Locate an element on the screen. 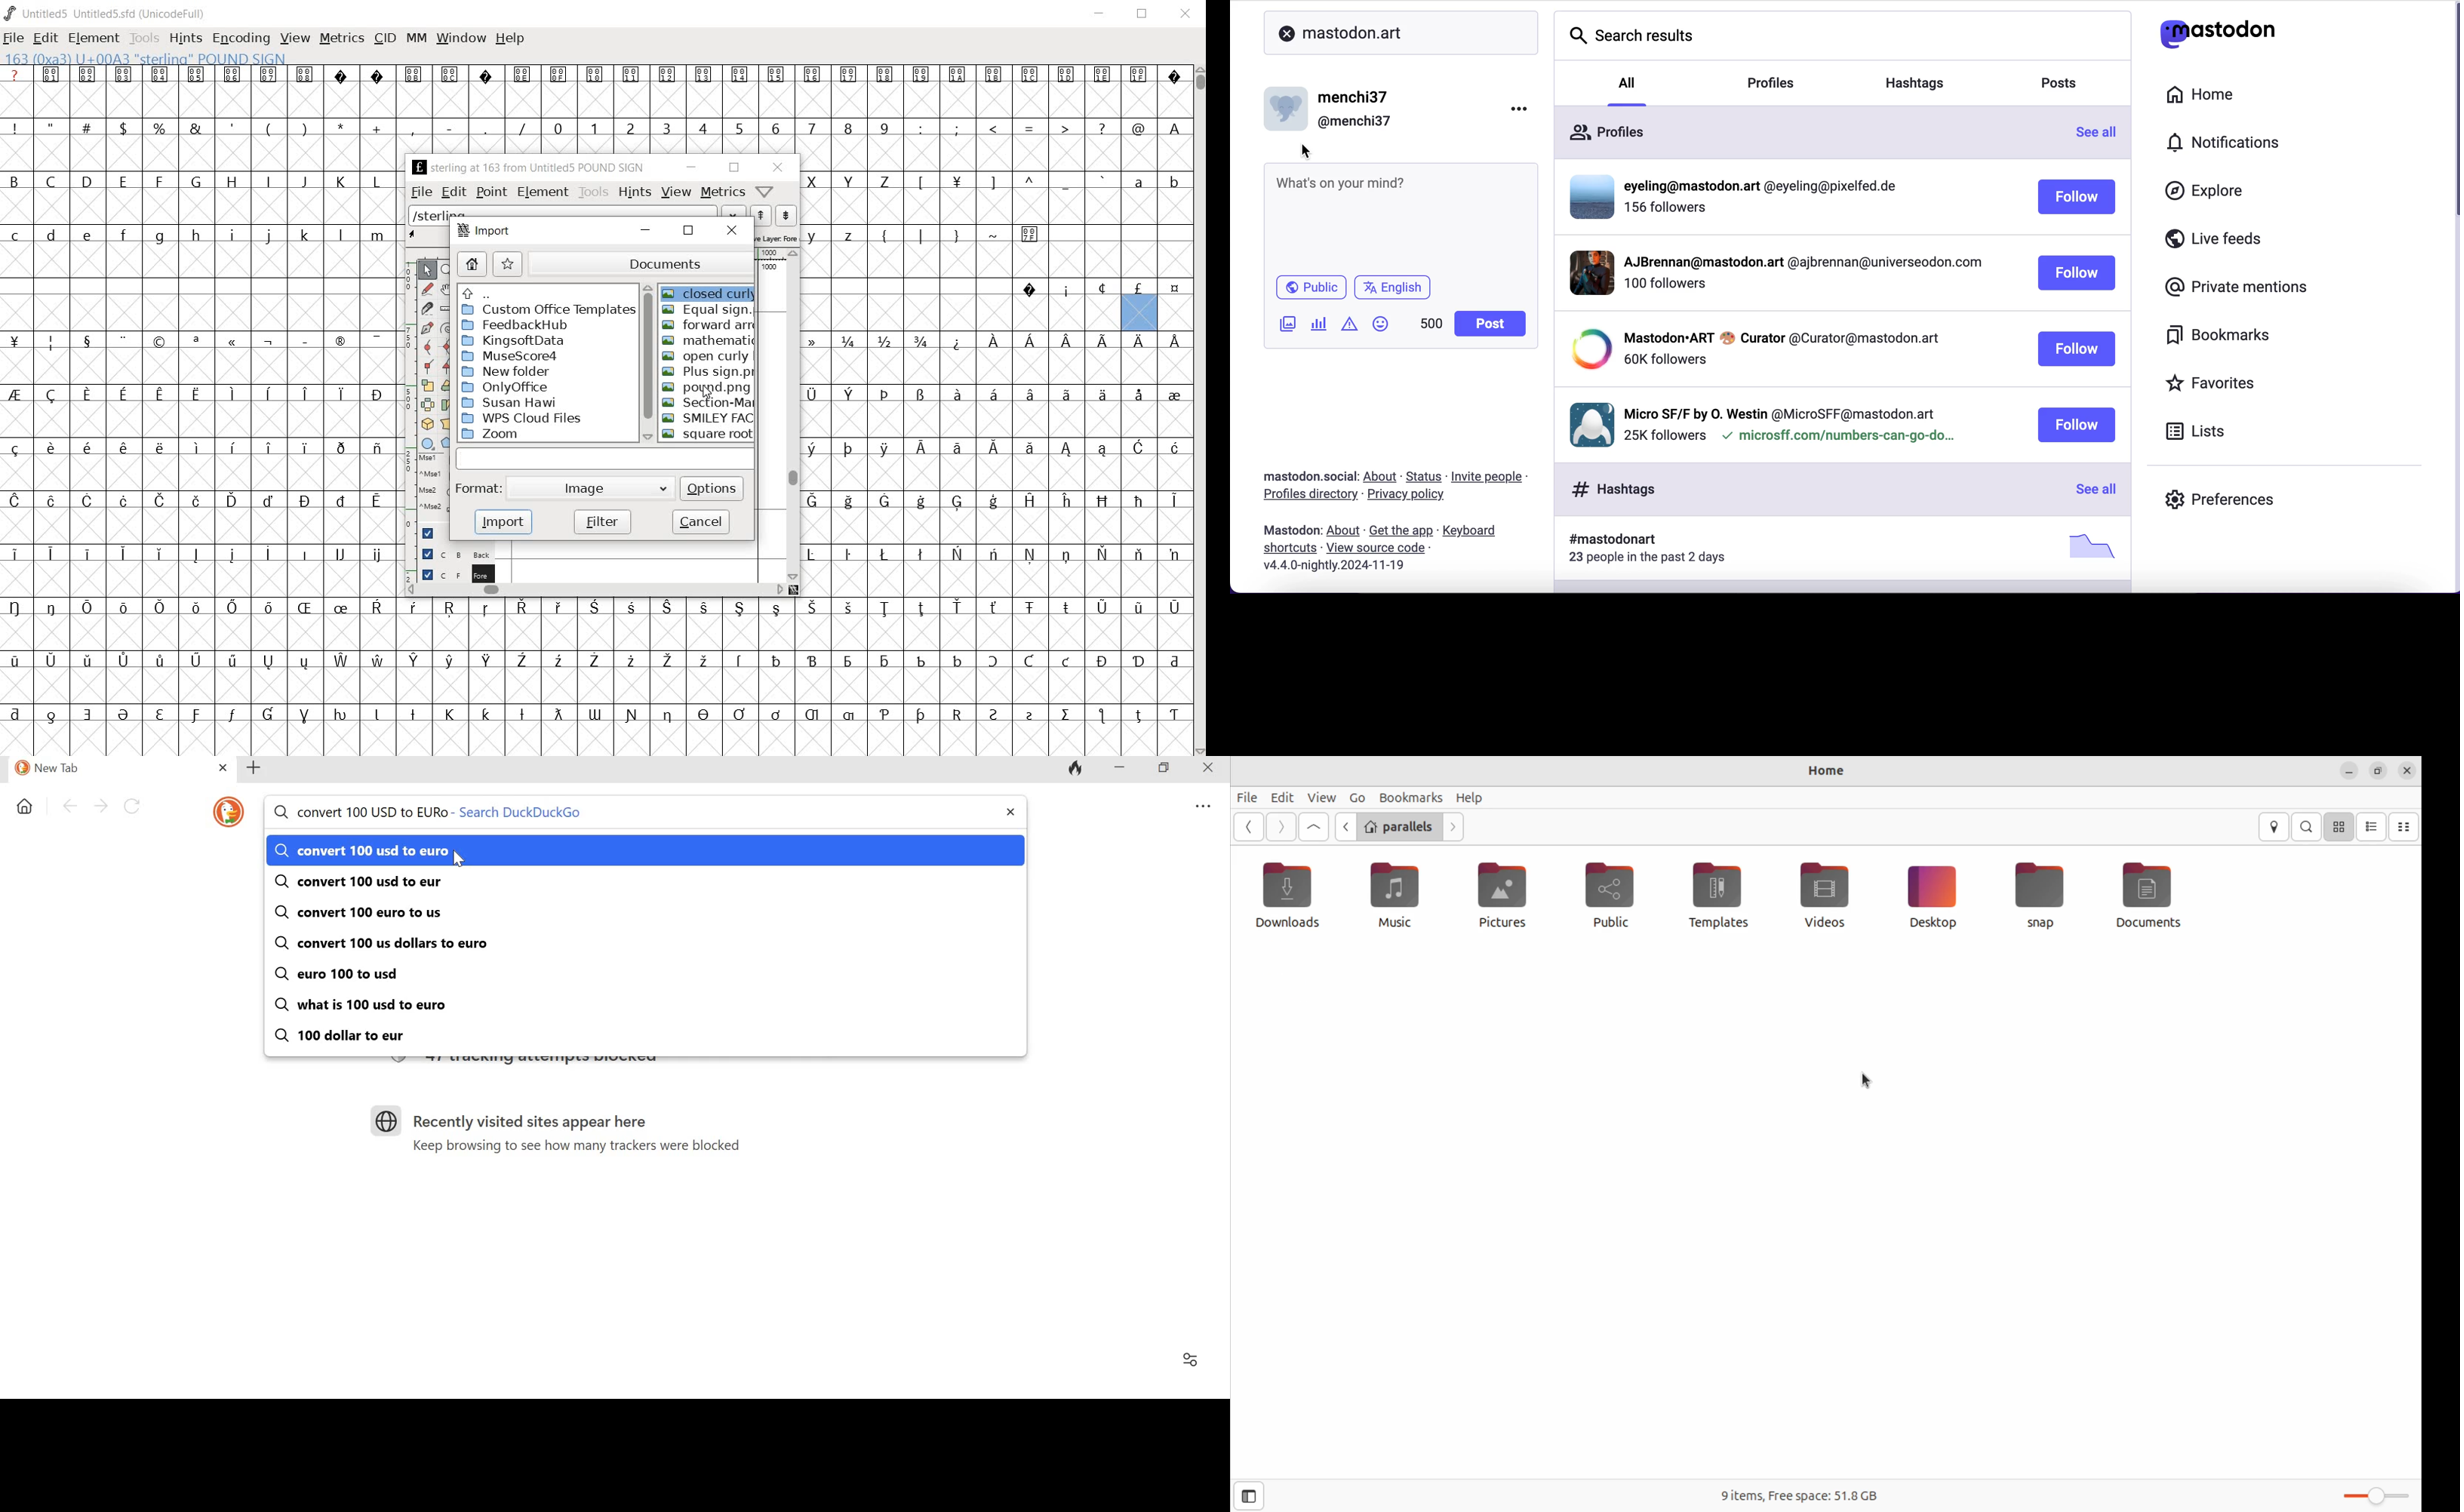  Symbol is located at coordinates (1028, 661).